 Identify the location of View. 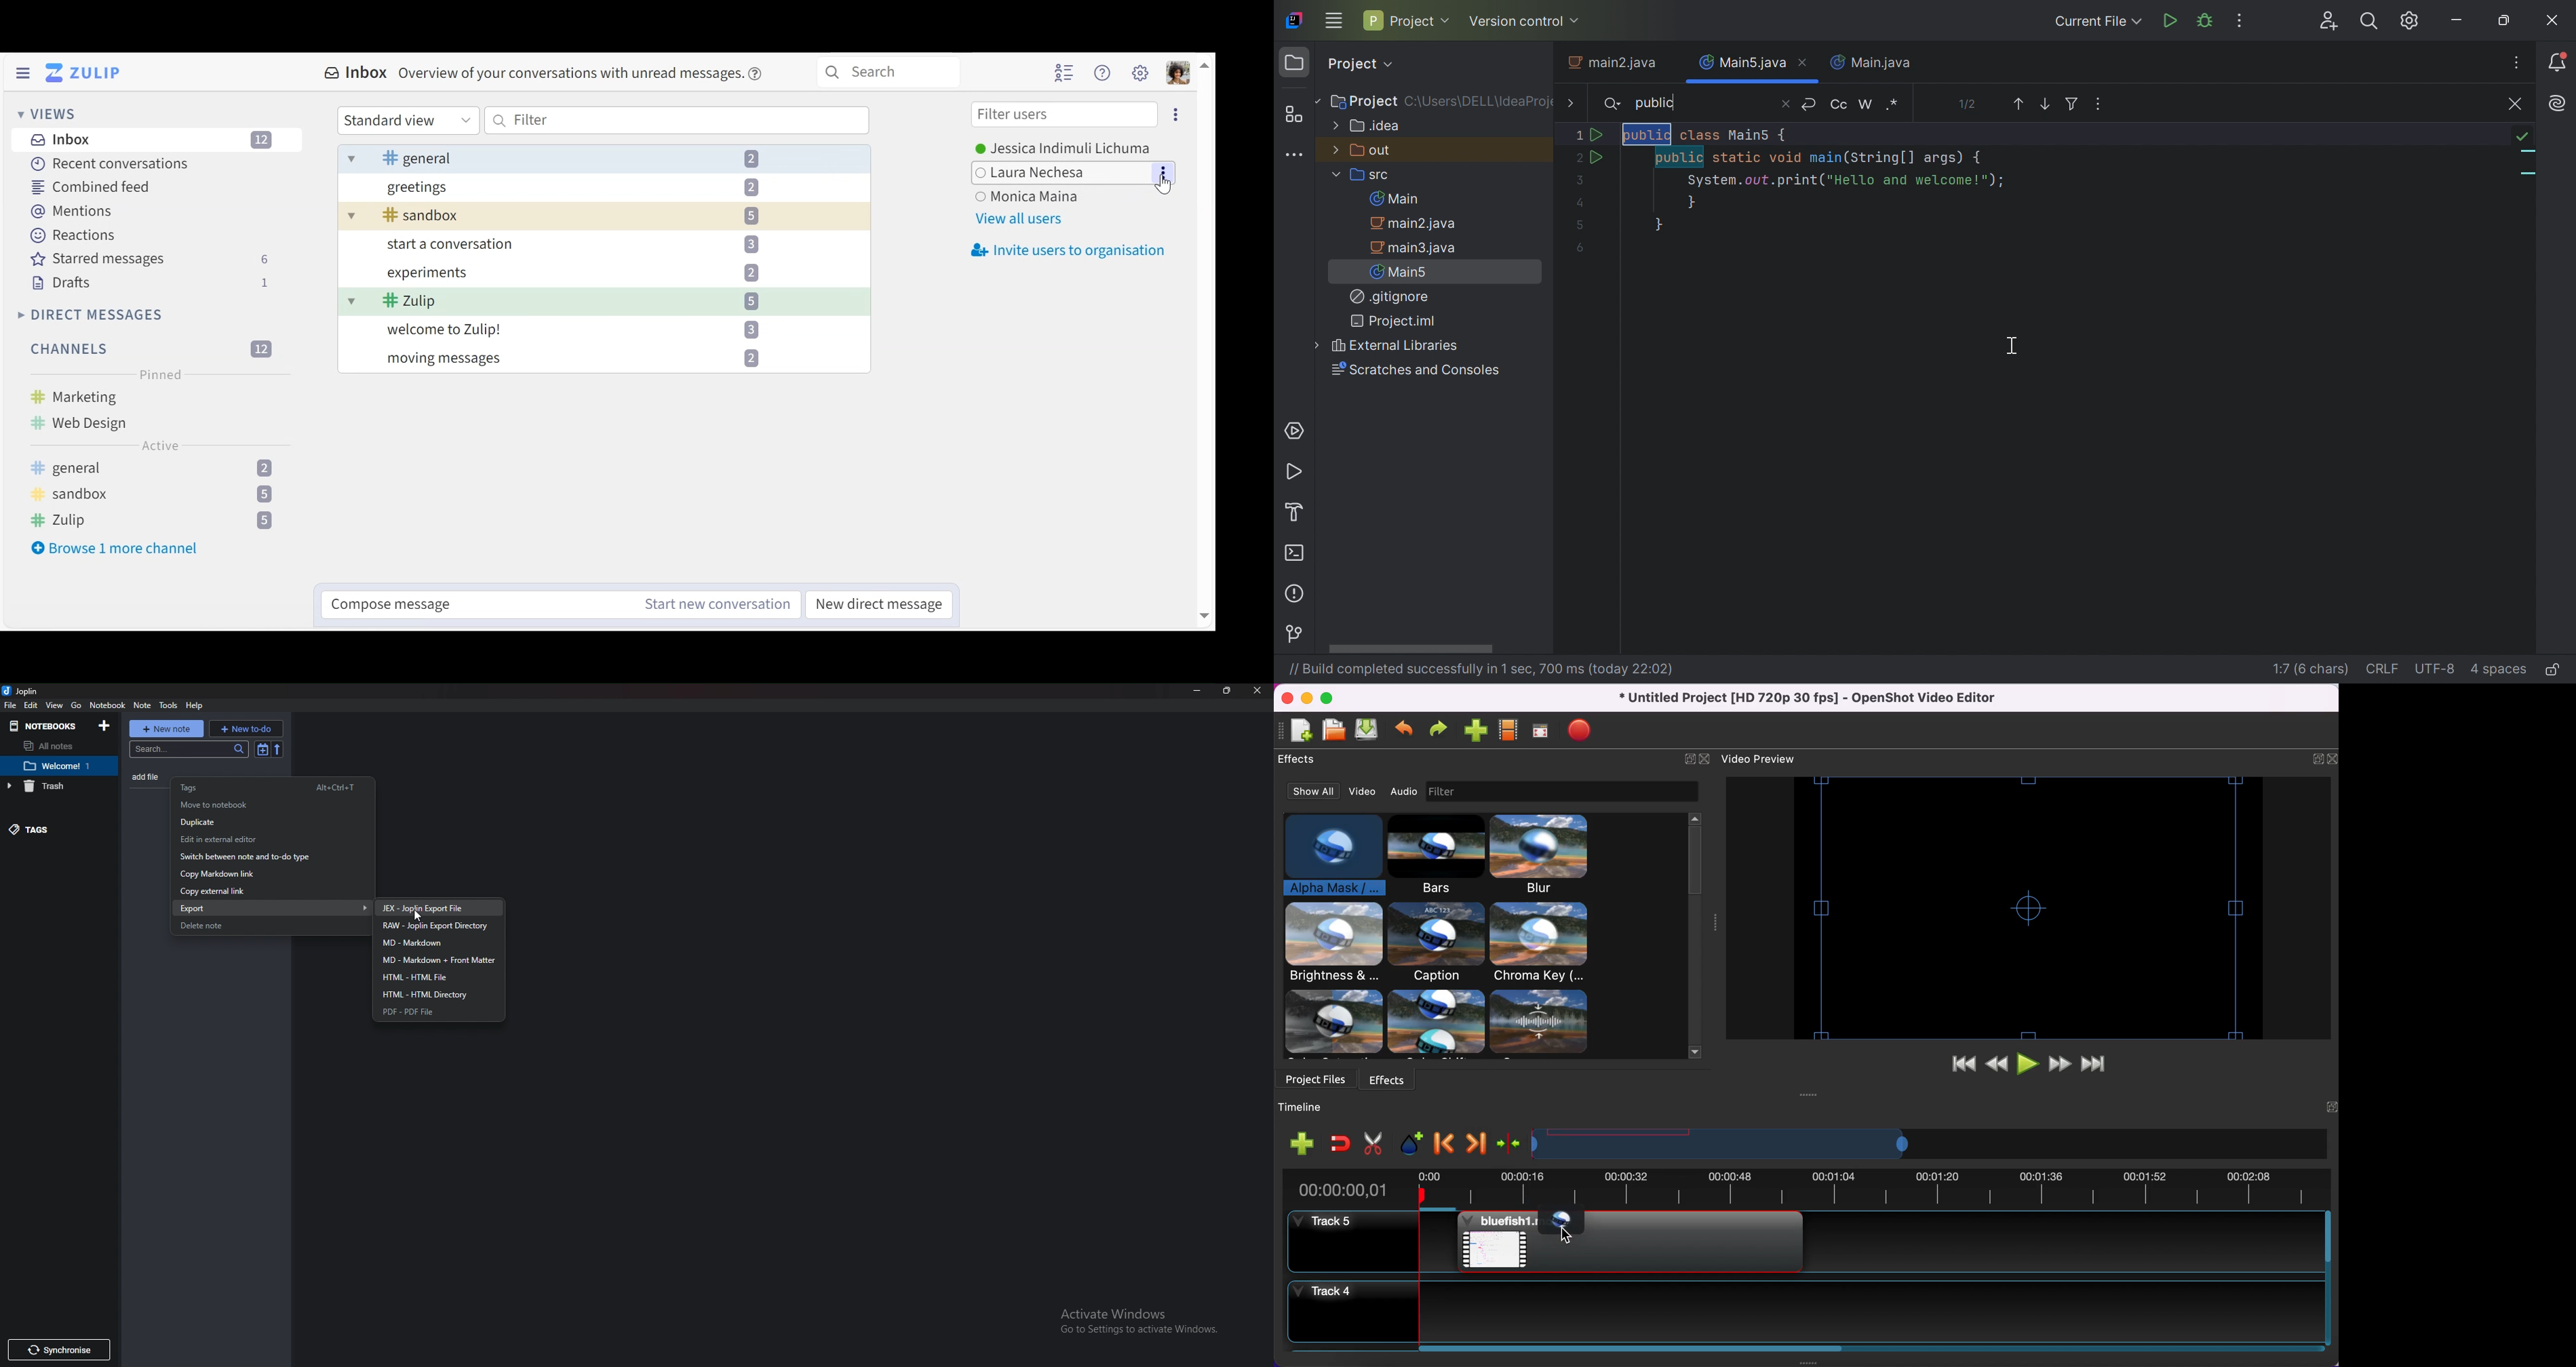
(56, 705).